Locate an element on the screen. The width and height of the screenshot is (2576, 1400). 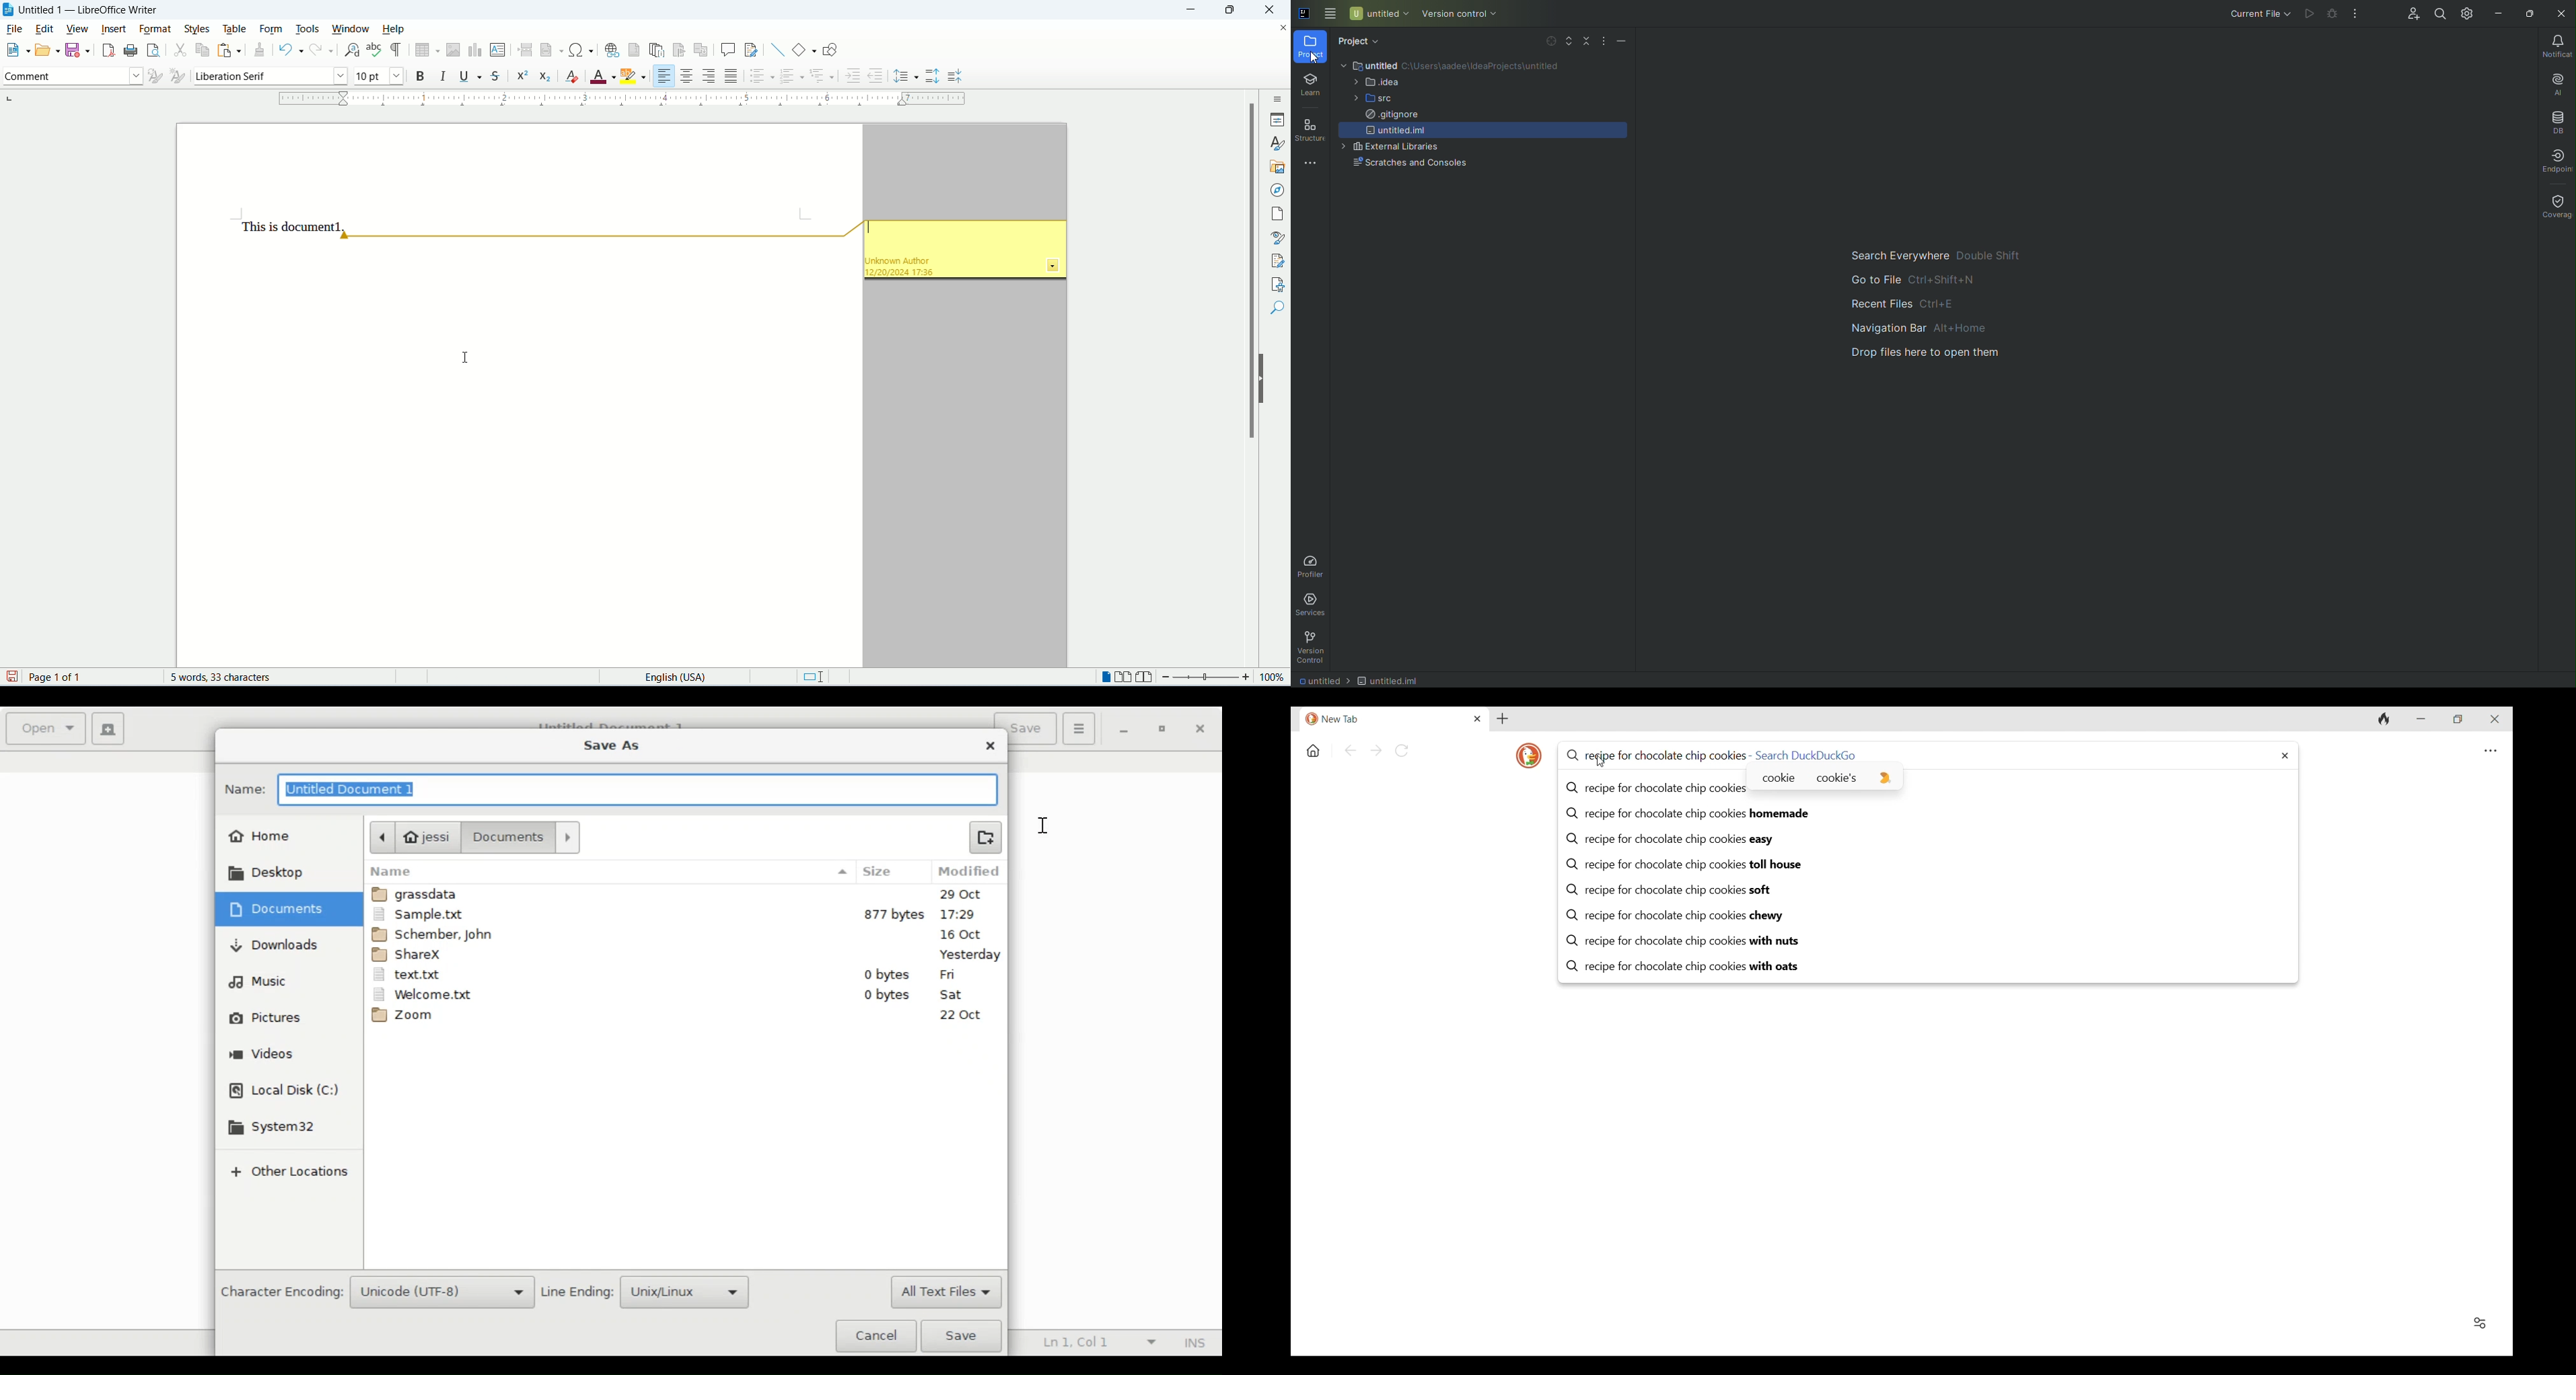
insert footnote is located at coordinates (635, 50).